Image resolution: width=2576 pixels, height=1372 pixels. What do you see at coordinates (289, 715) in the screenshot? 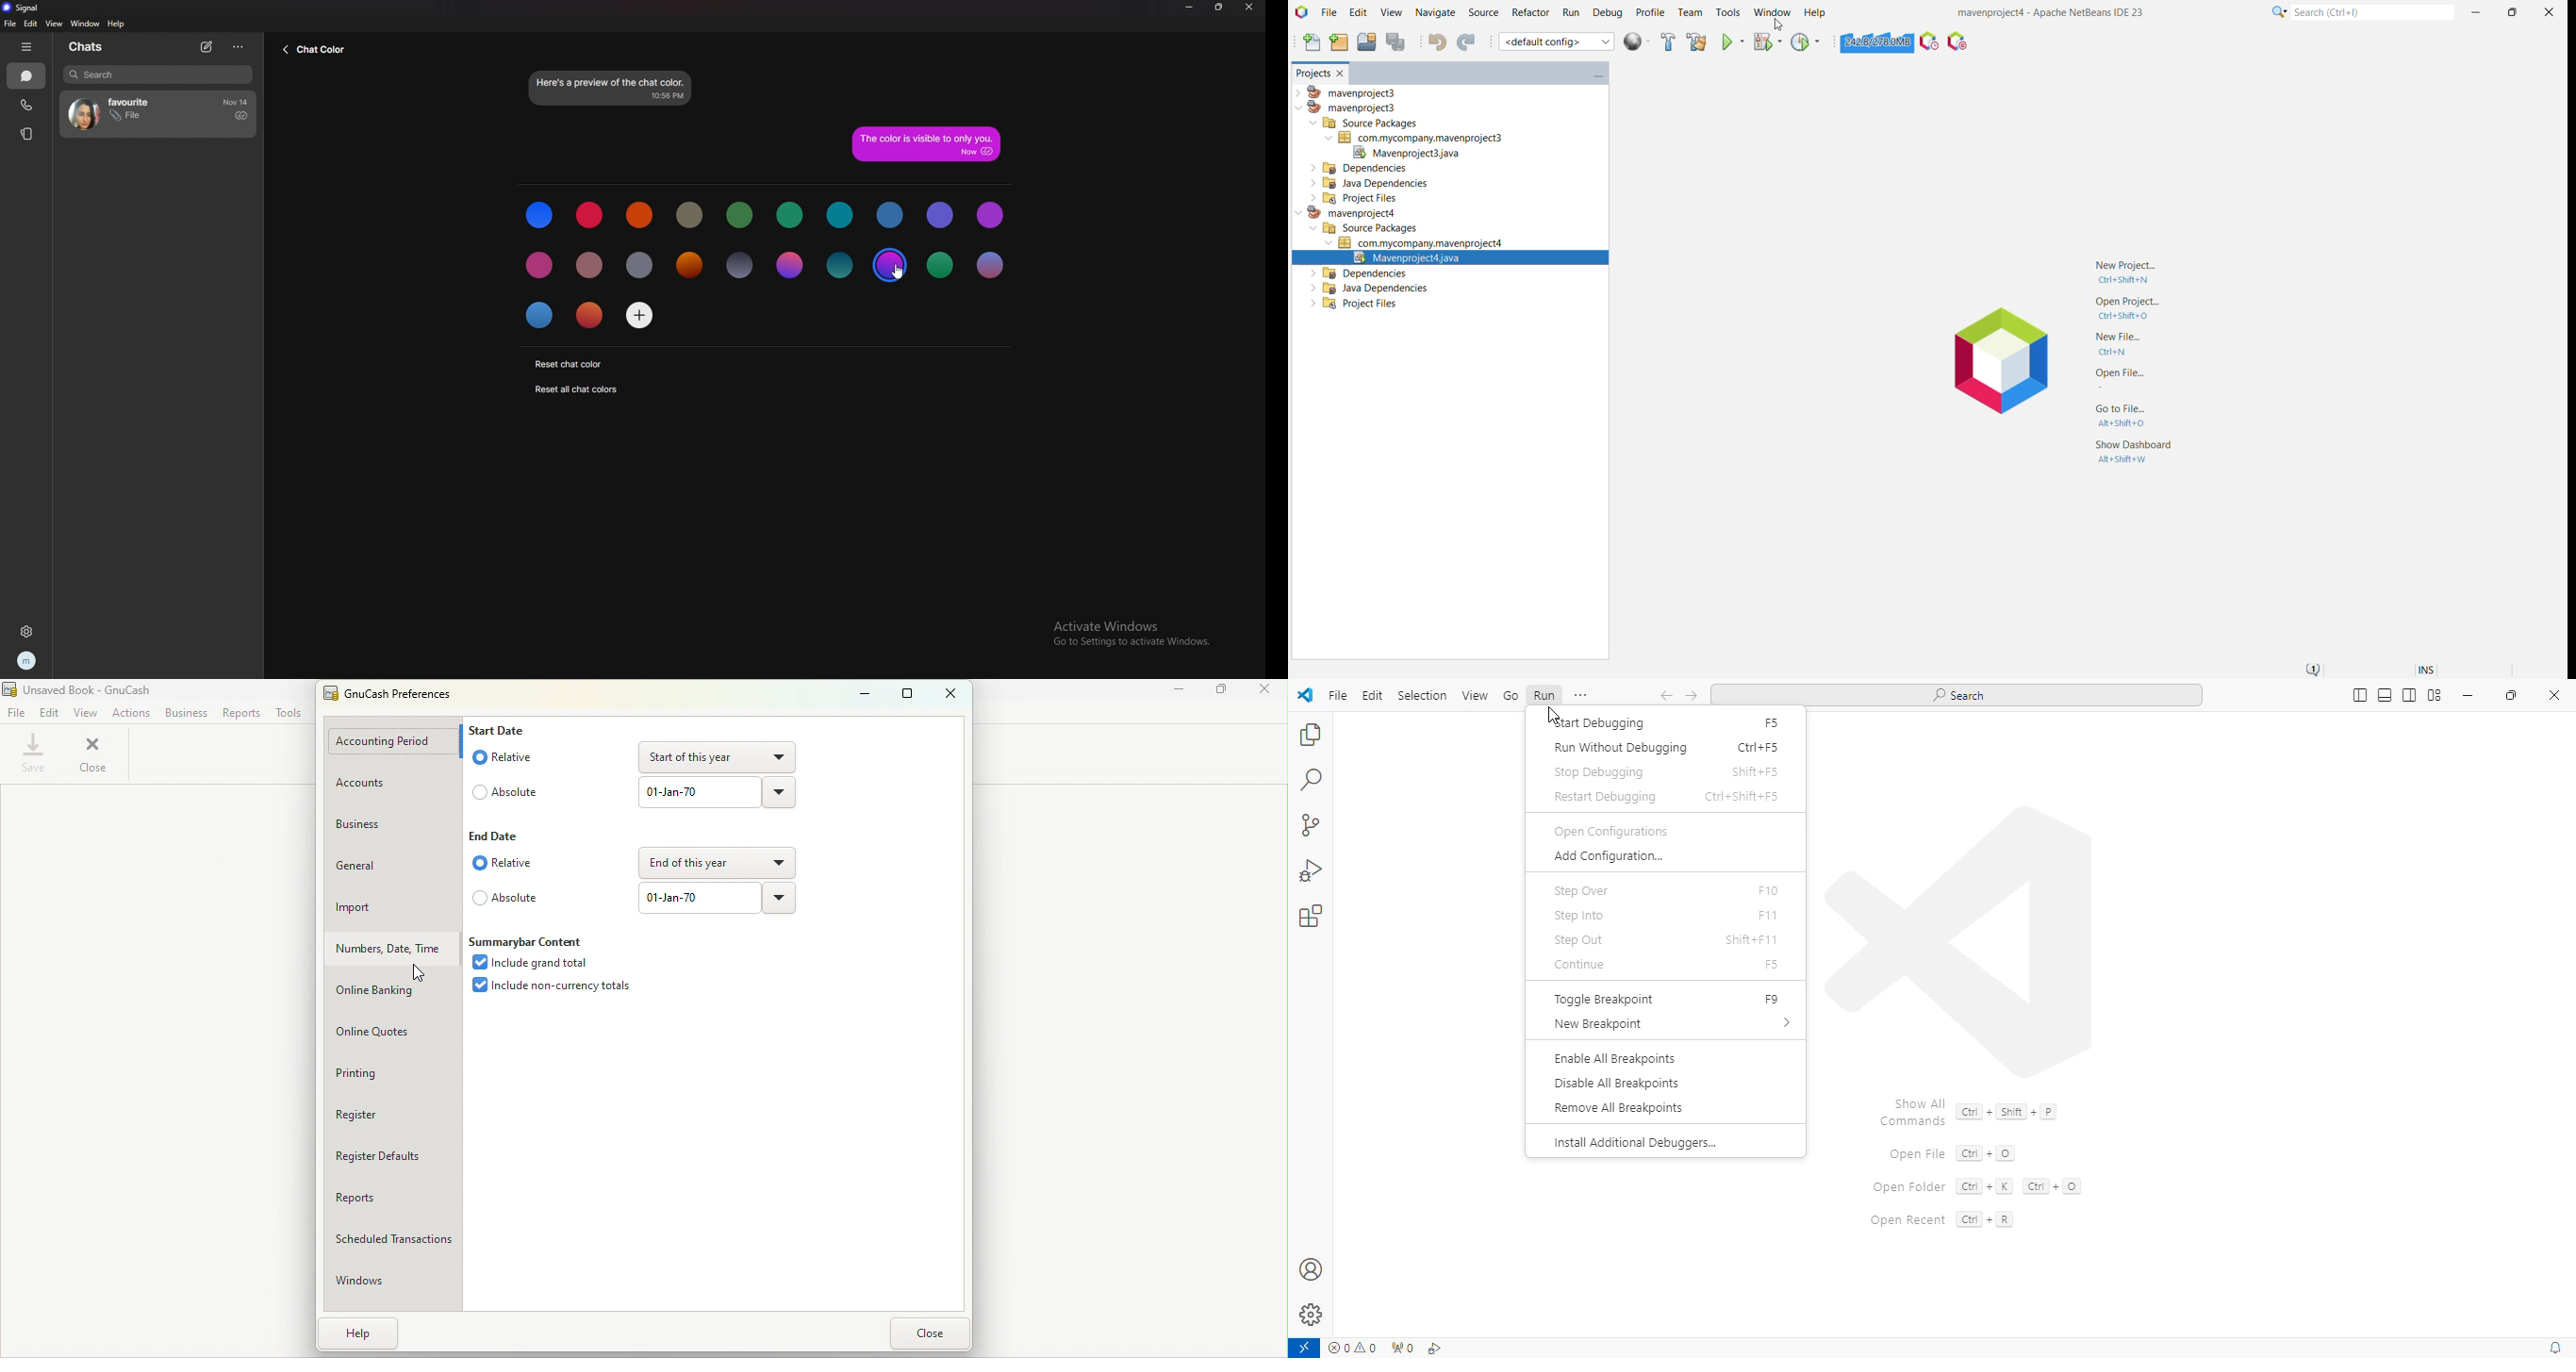
I see `Tools` at bounding box center [289, 715].